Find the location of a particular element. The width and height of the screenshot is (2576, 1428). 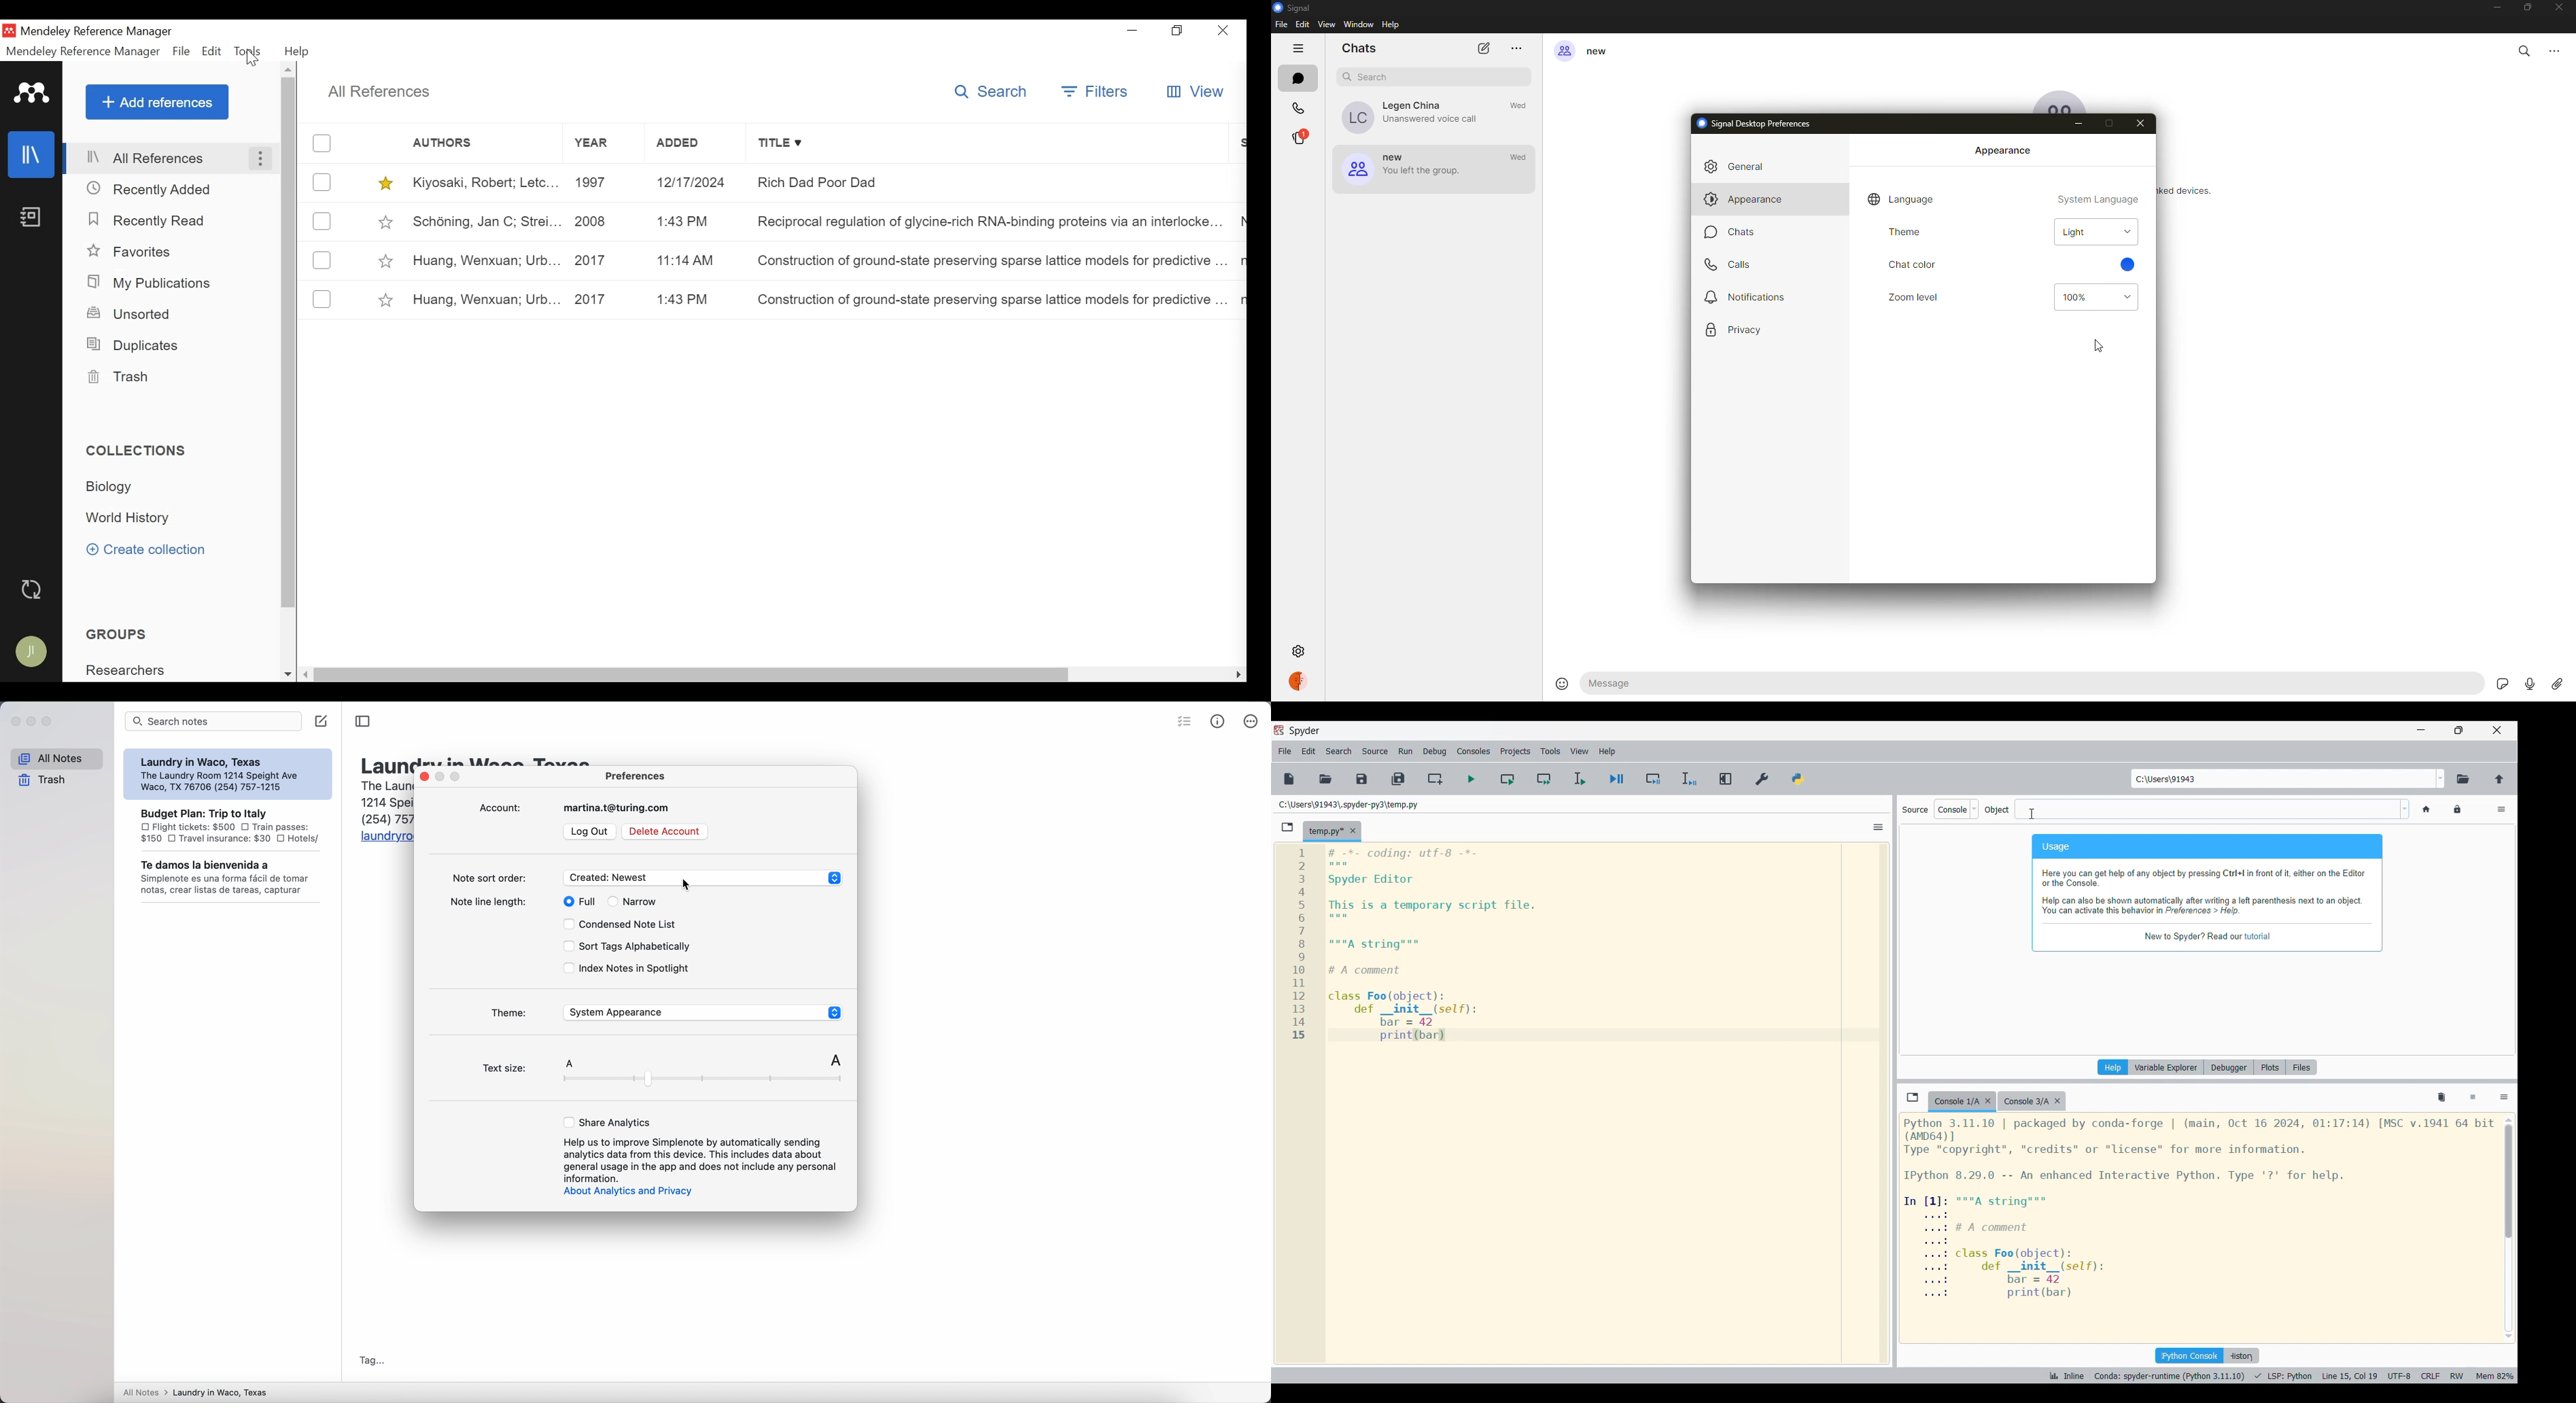

Run current cell is located at coordinates (1508, 779).